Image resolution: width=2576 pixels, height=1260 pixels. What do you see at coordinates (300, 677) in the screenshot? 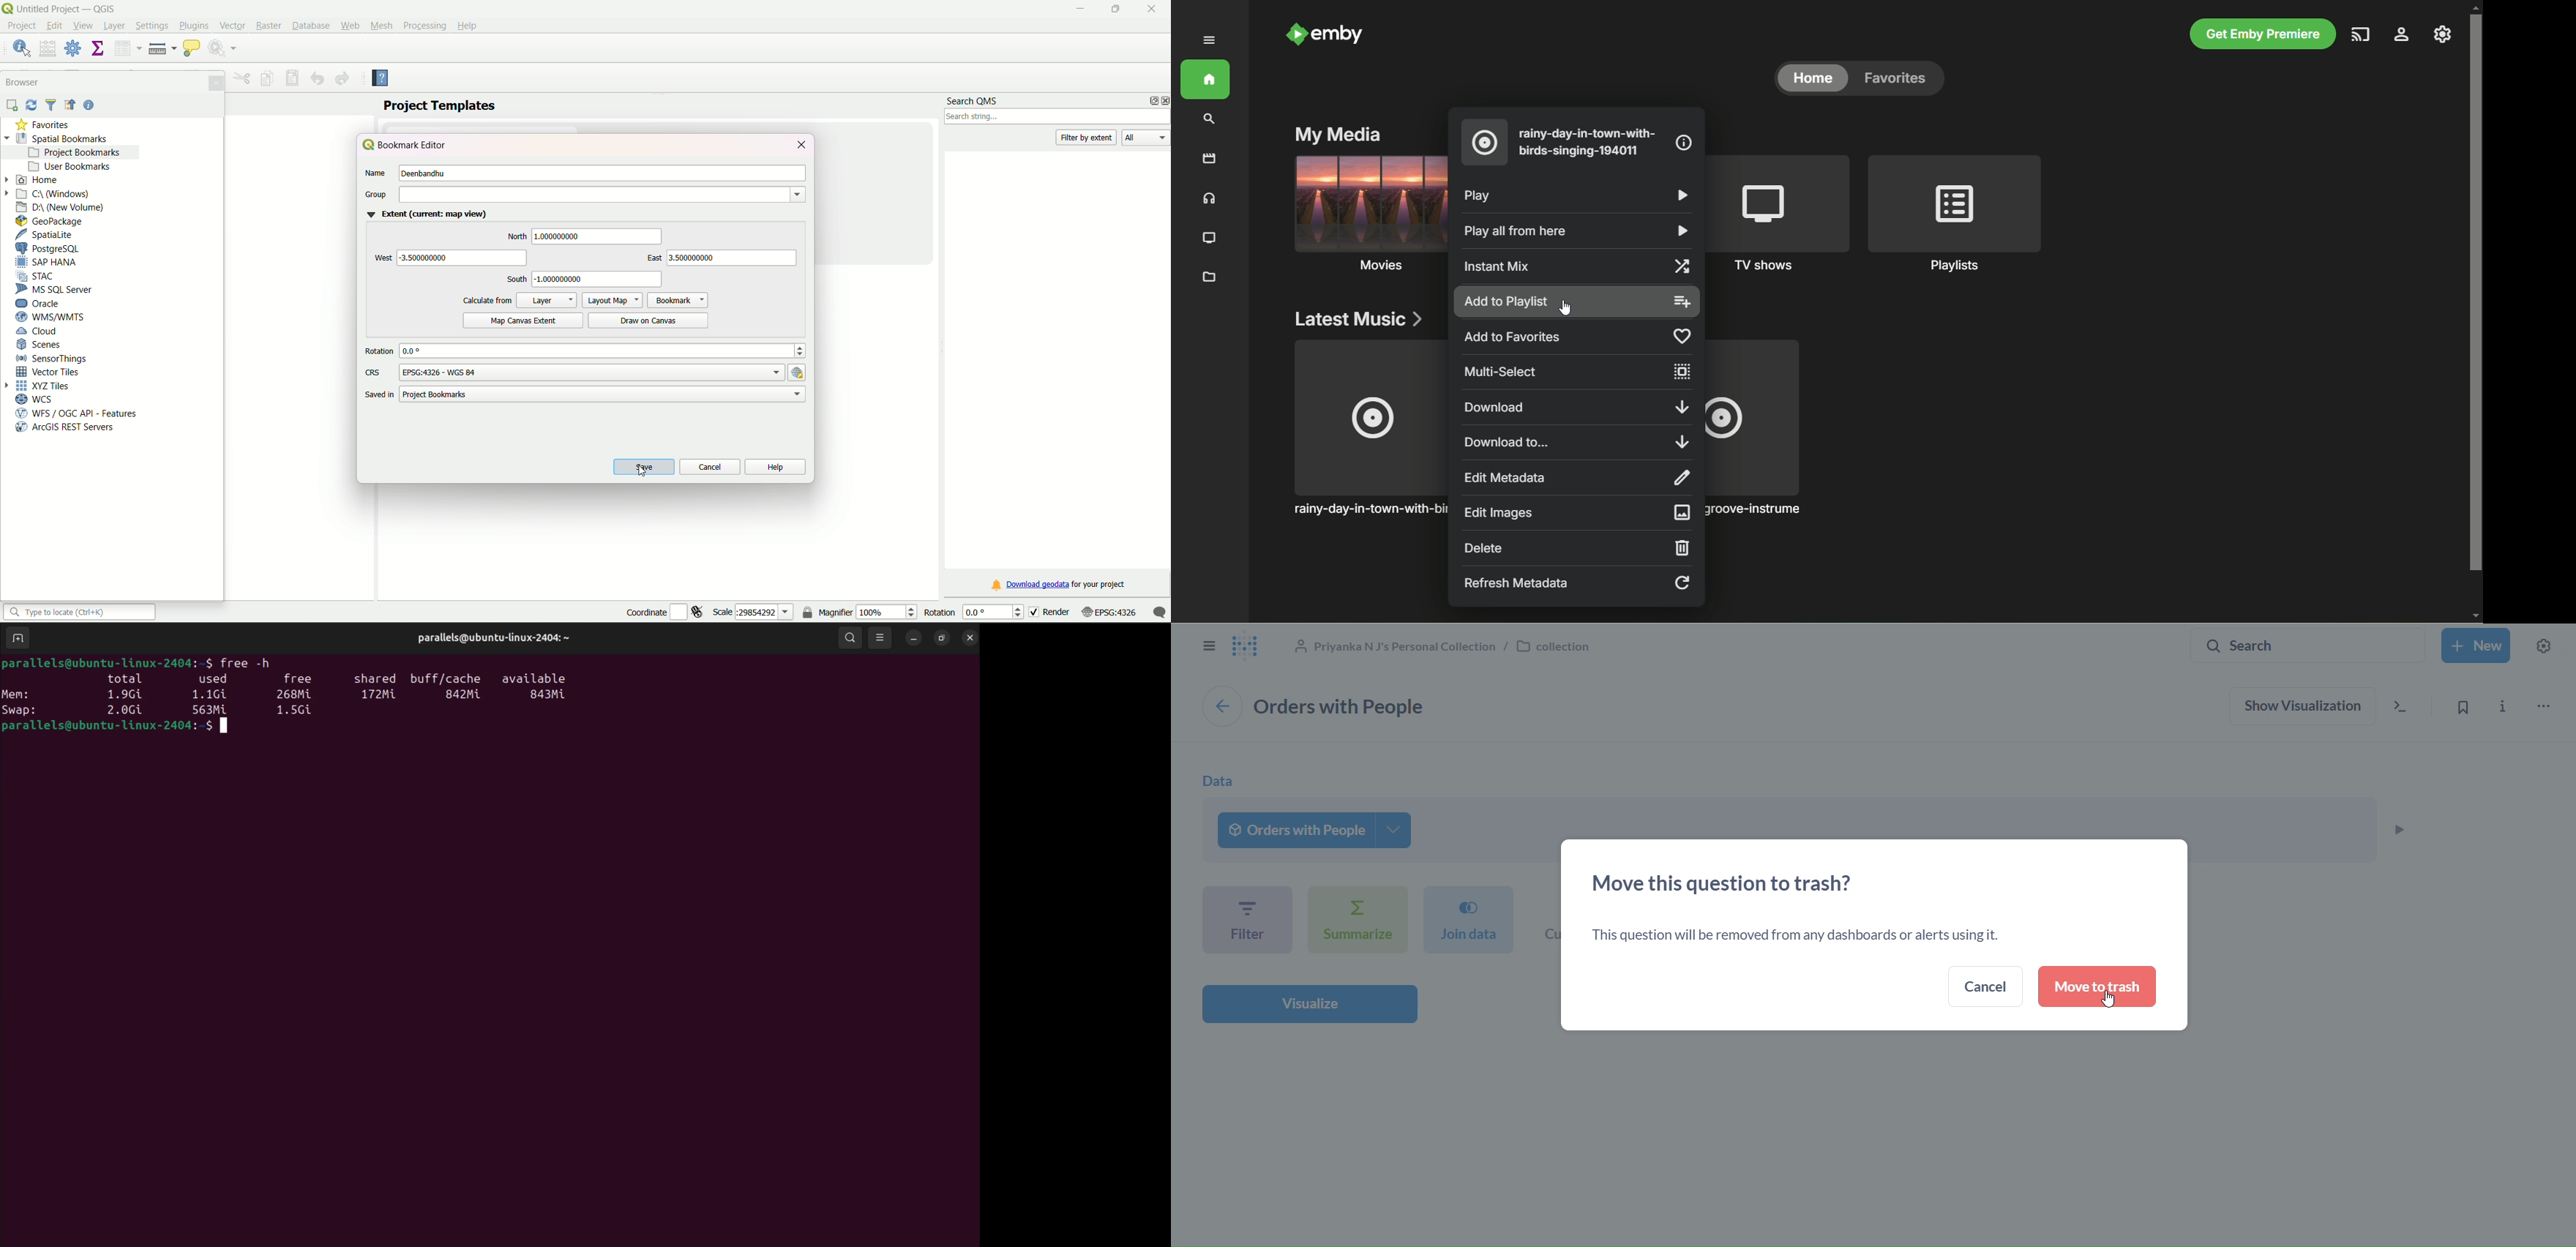
I see `free ` at bounding box center [300, 677].